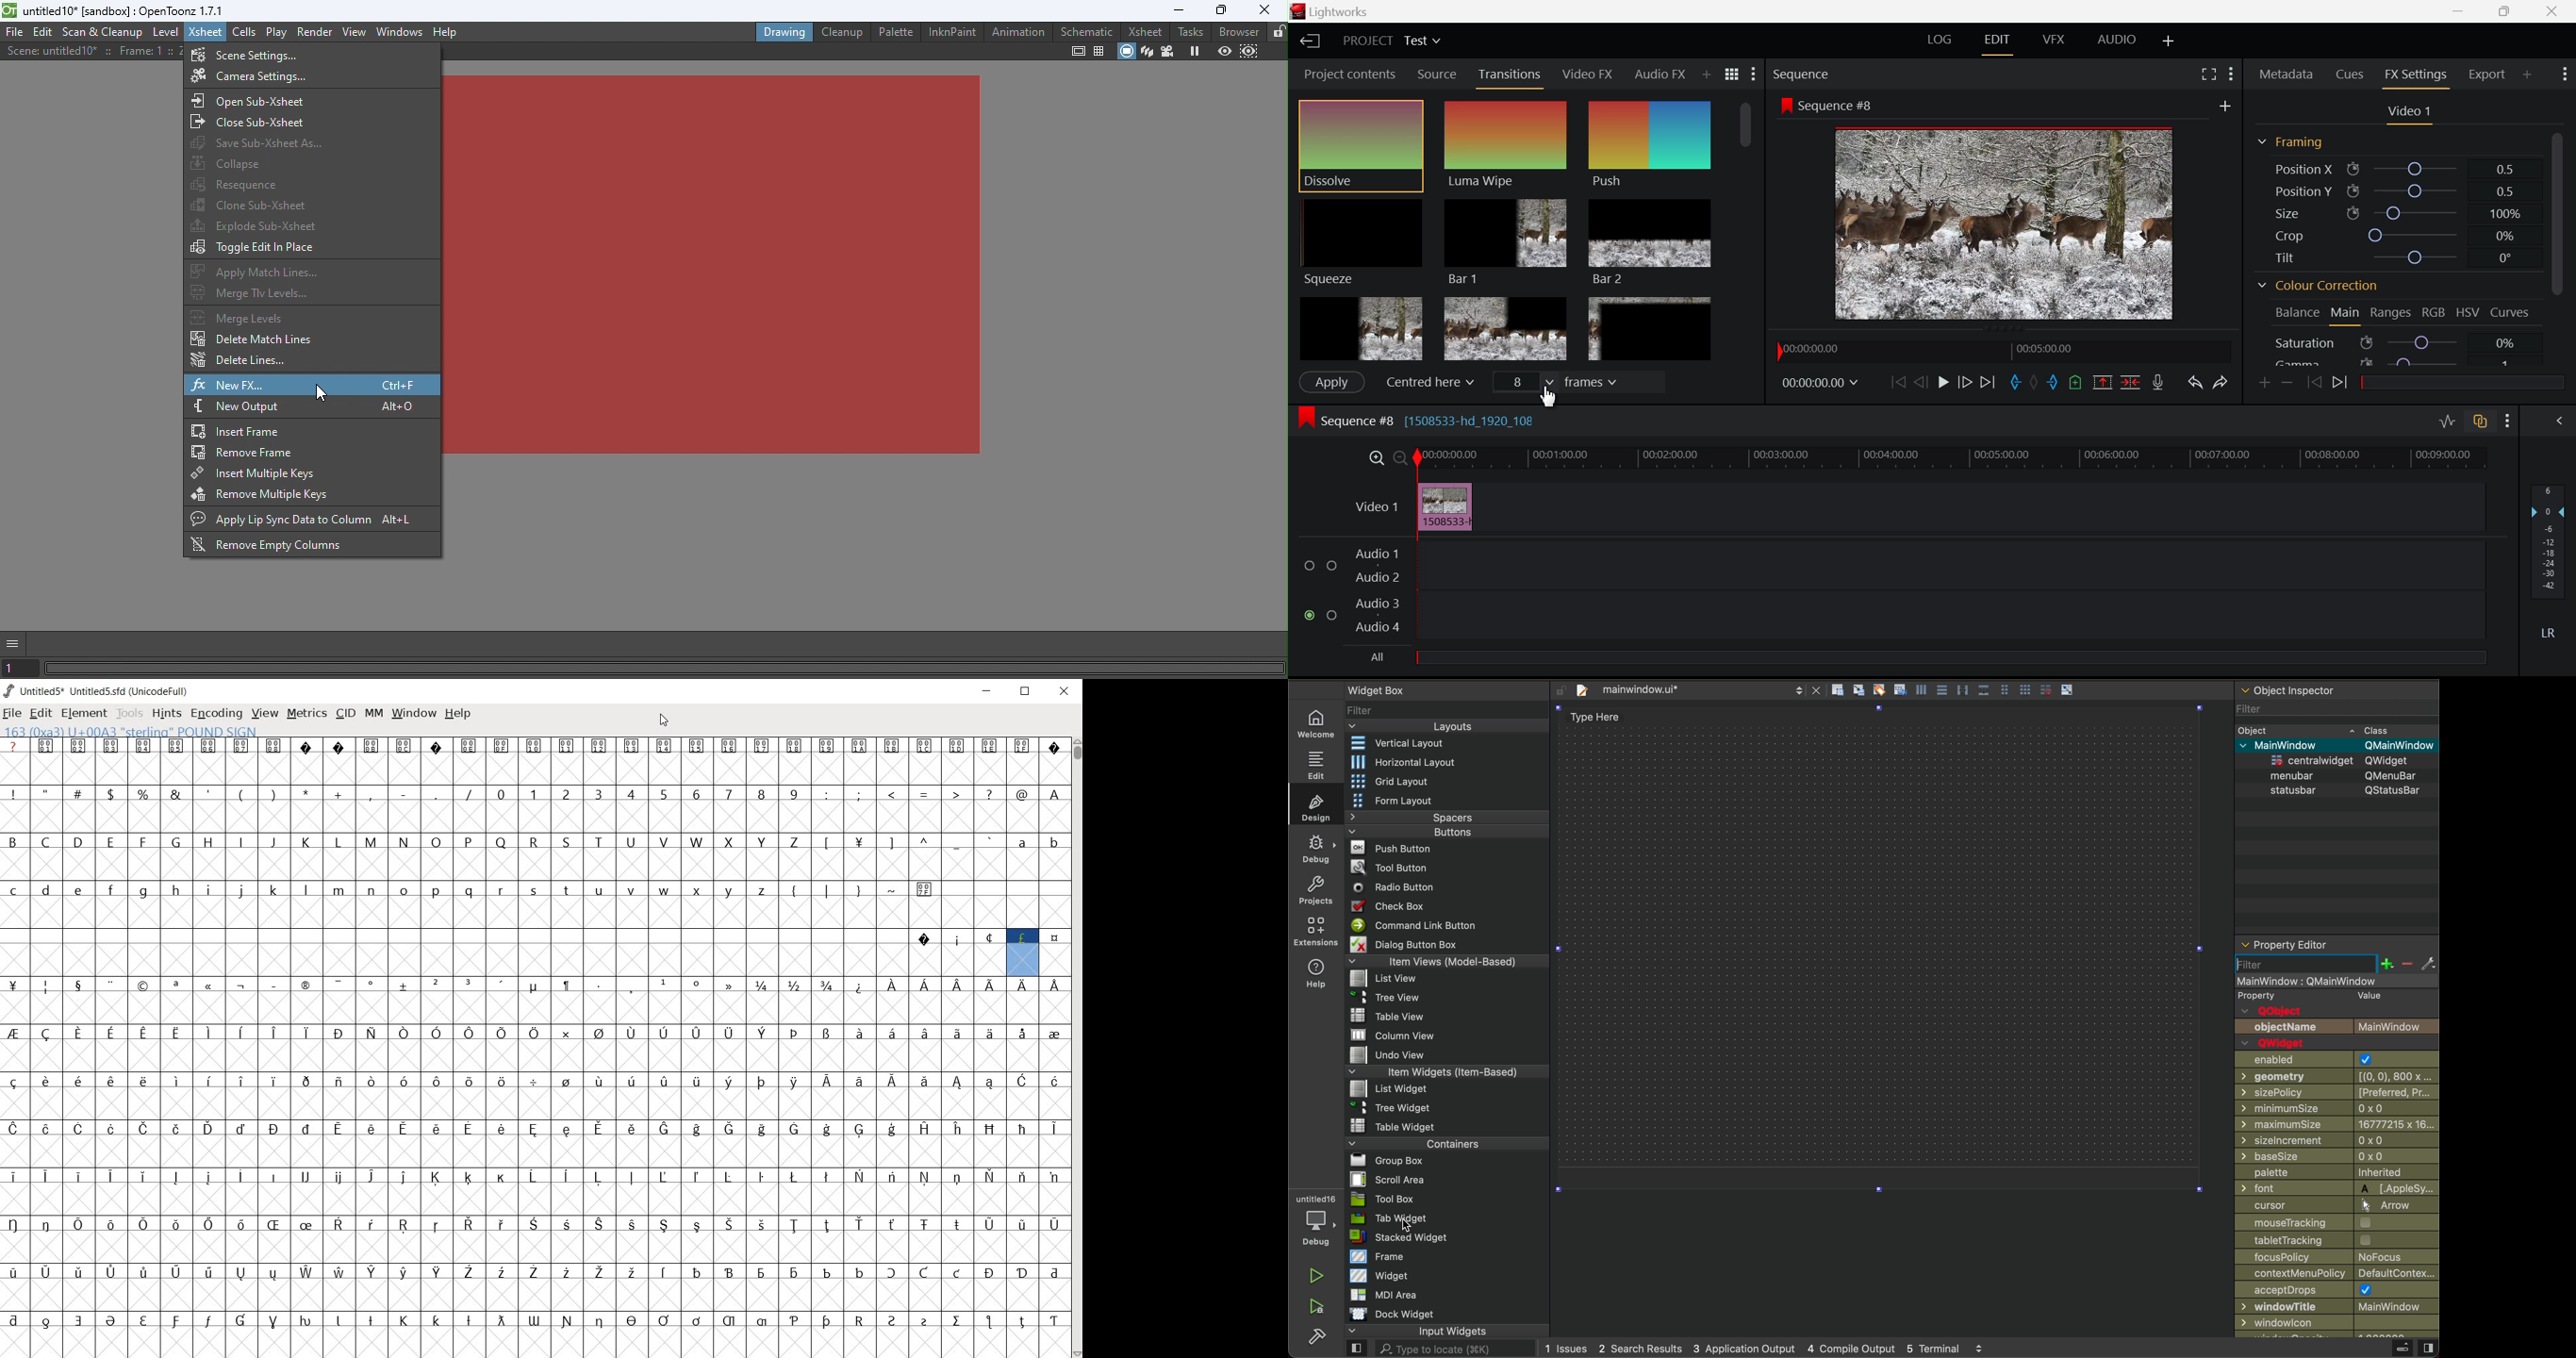 Image resolution: width=2576 pixels, height=1372 pixels. Describe the element at coordinates (1396, 1218) in the screenshot. I see `Tab Widget` at that location.